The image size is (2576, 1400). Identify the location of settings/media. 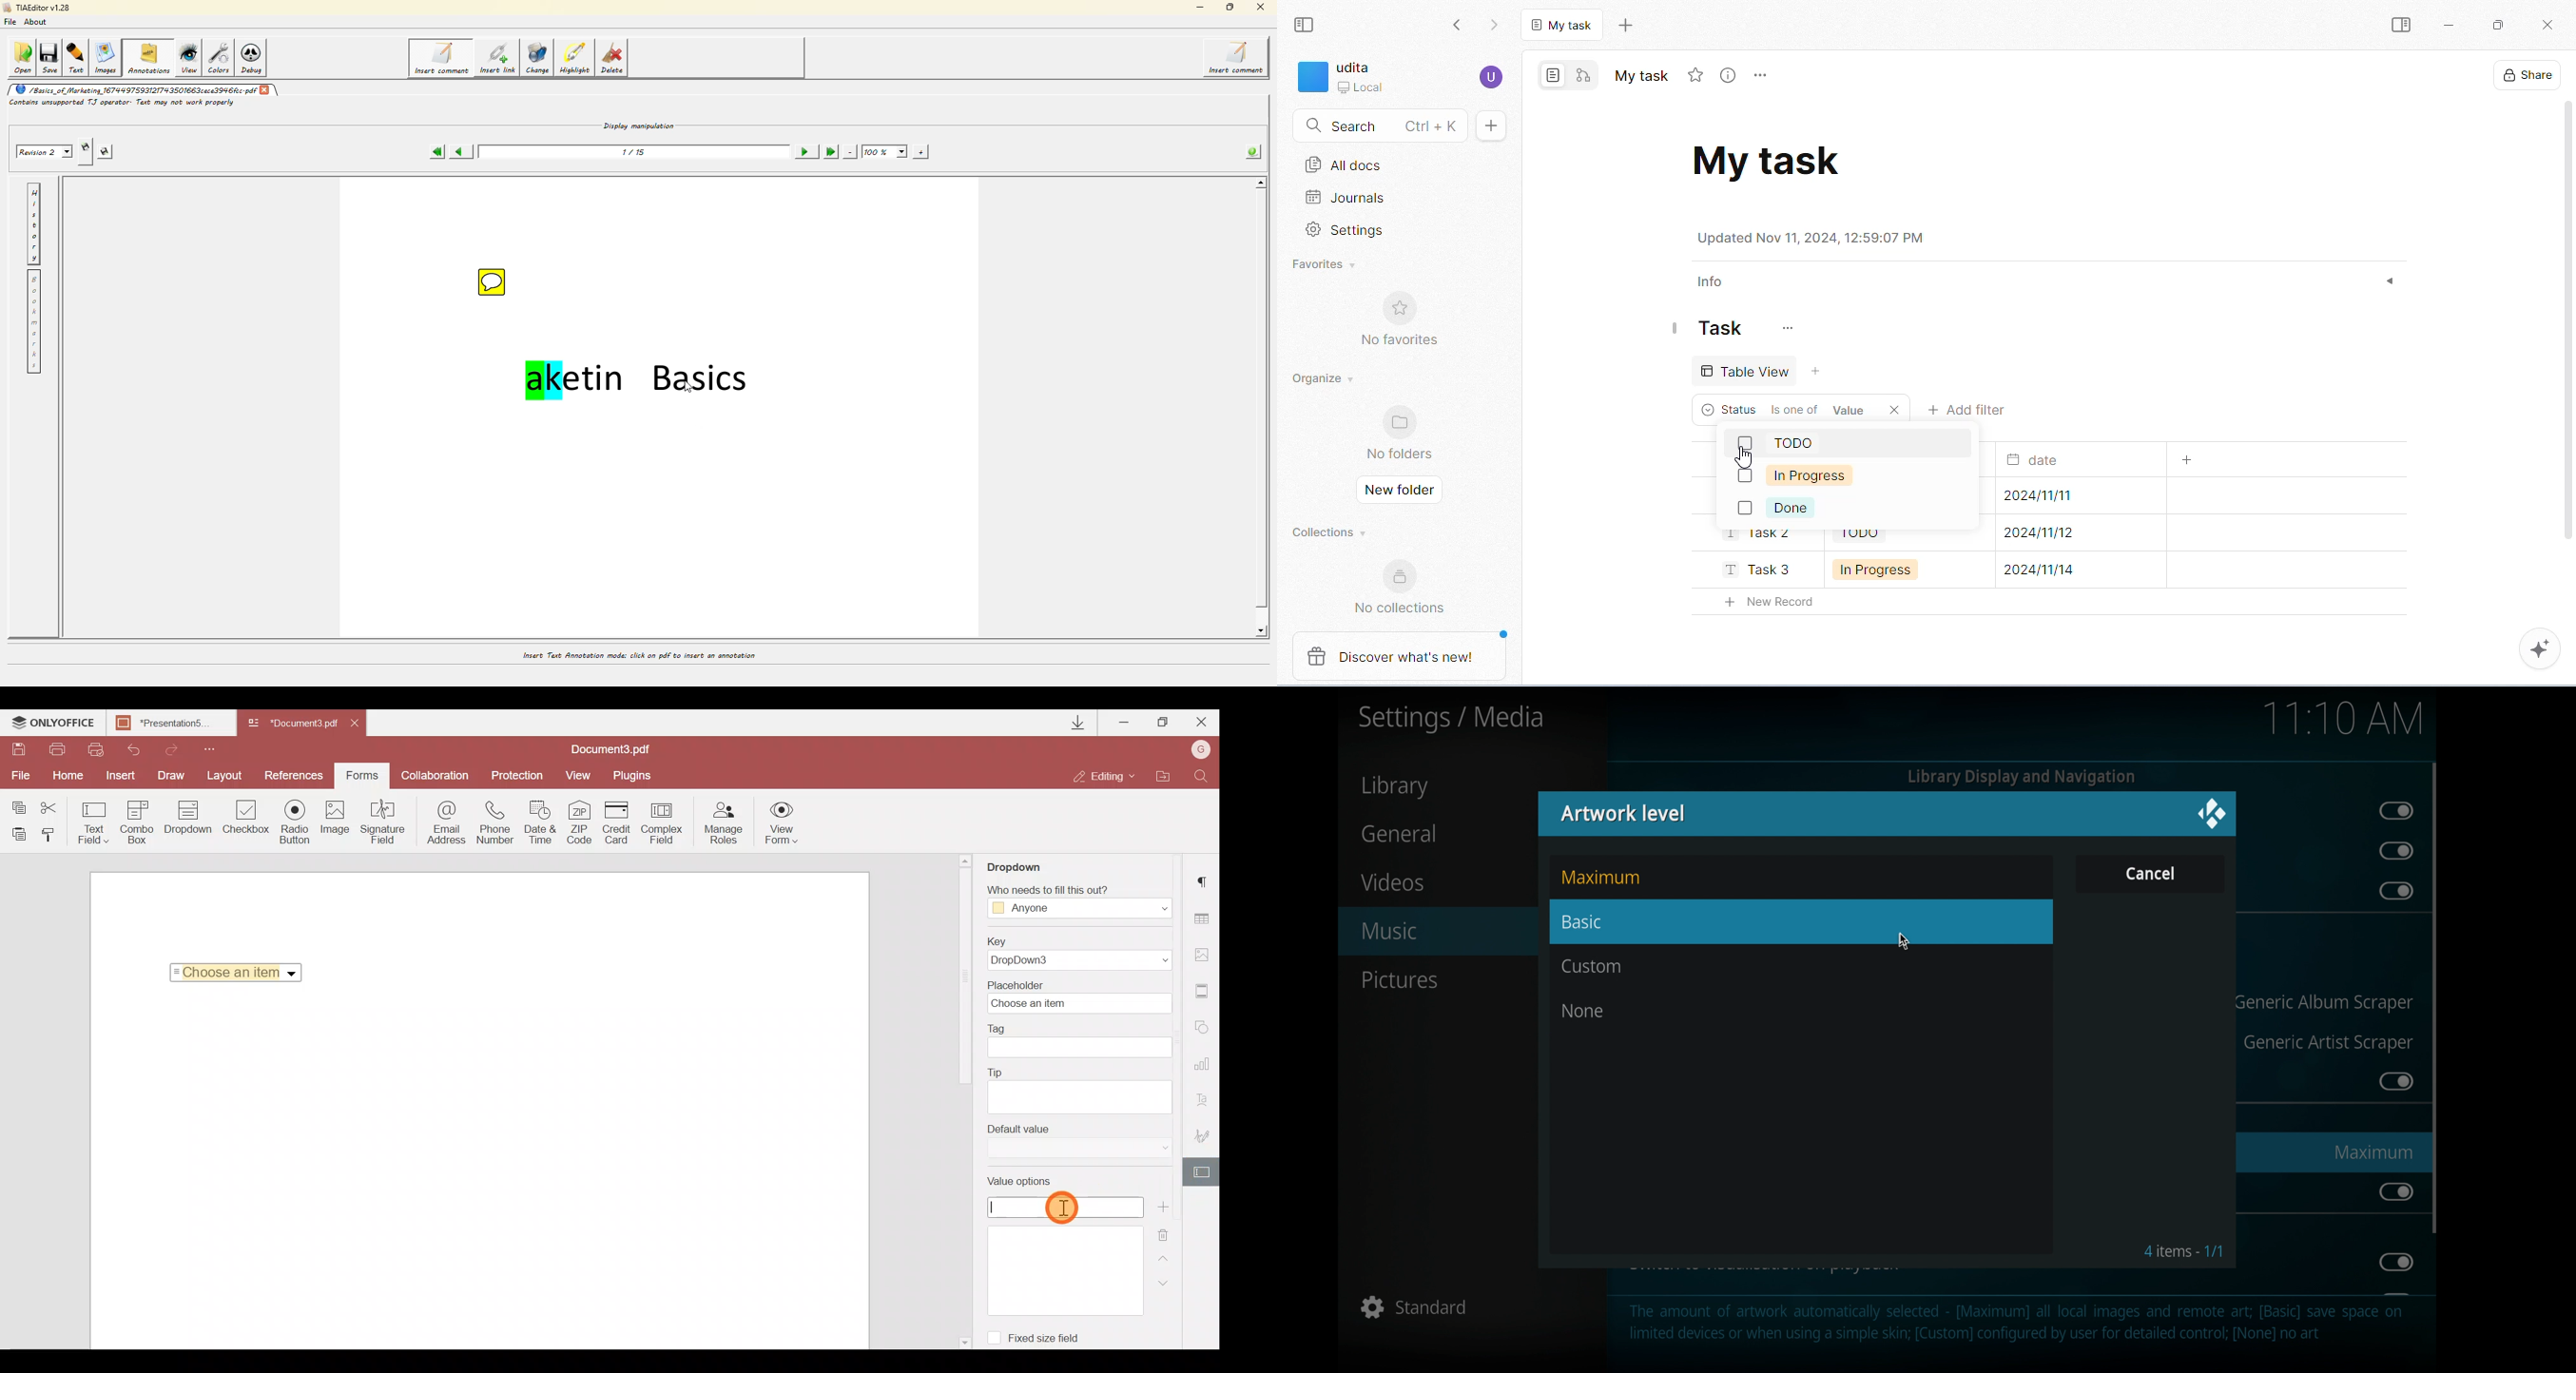
(1451, 718).